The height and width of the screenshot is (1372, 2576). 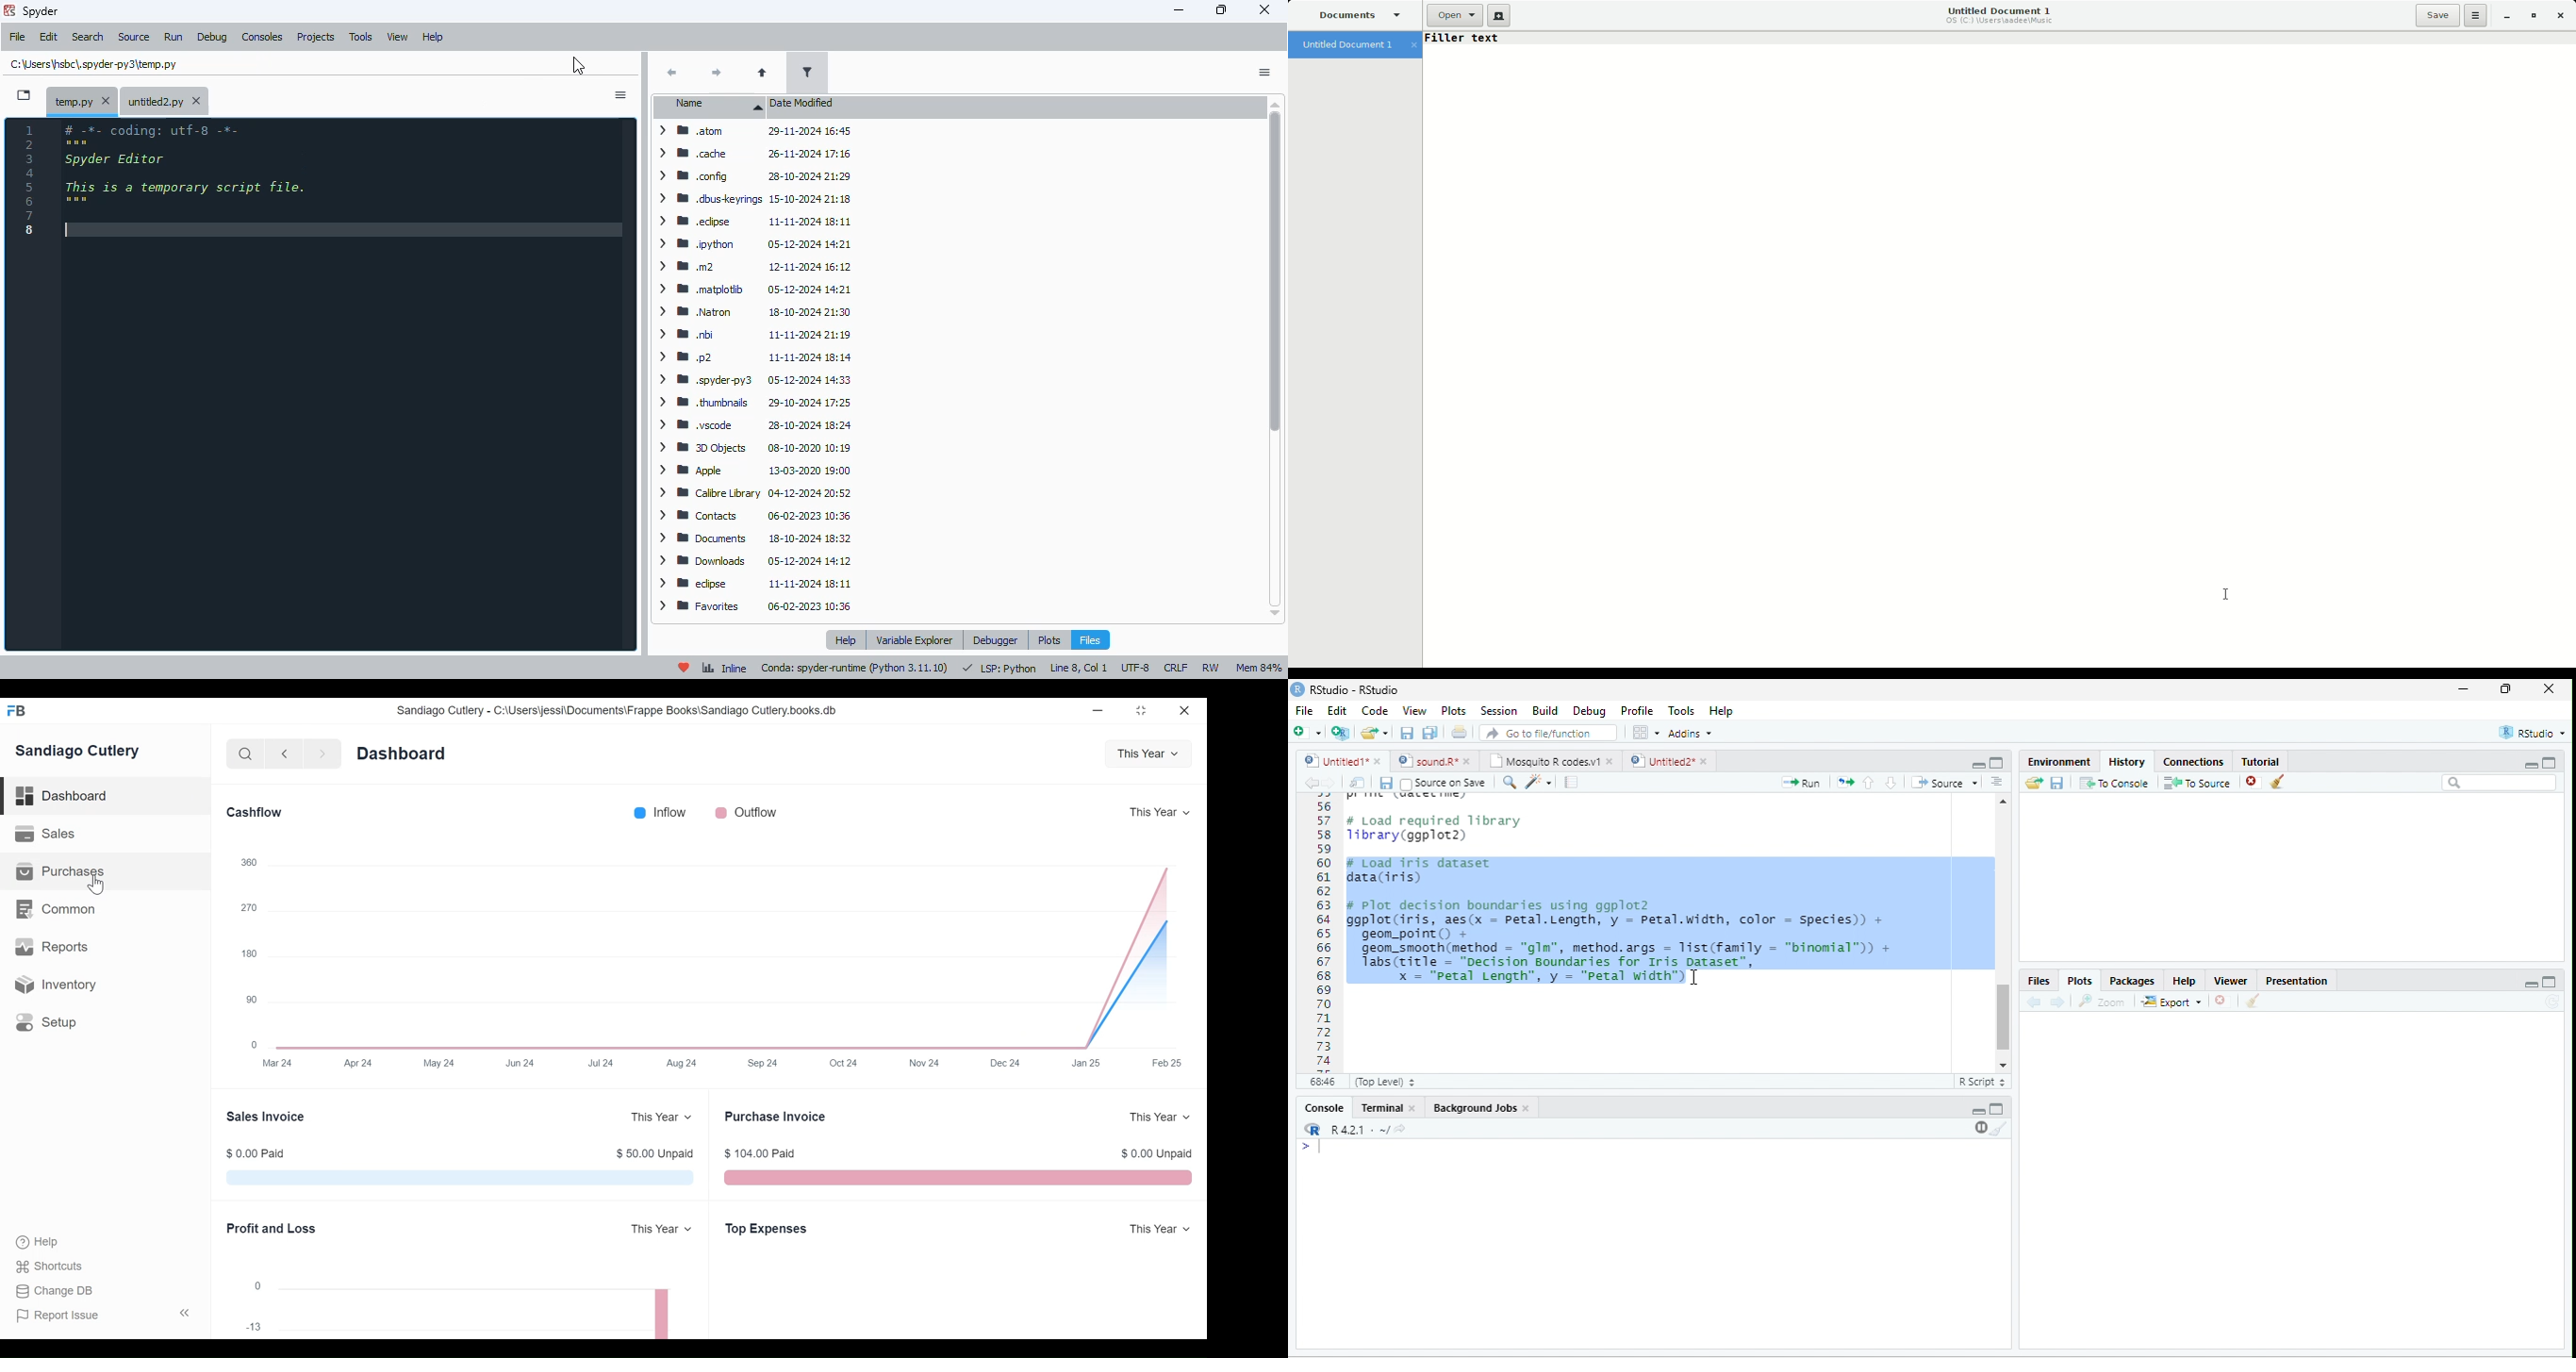 I want to click on View, so click(x=1414, y=711).